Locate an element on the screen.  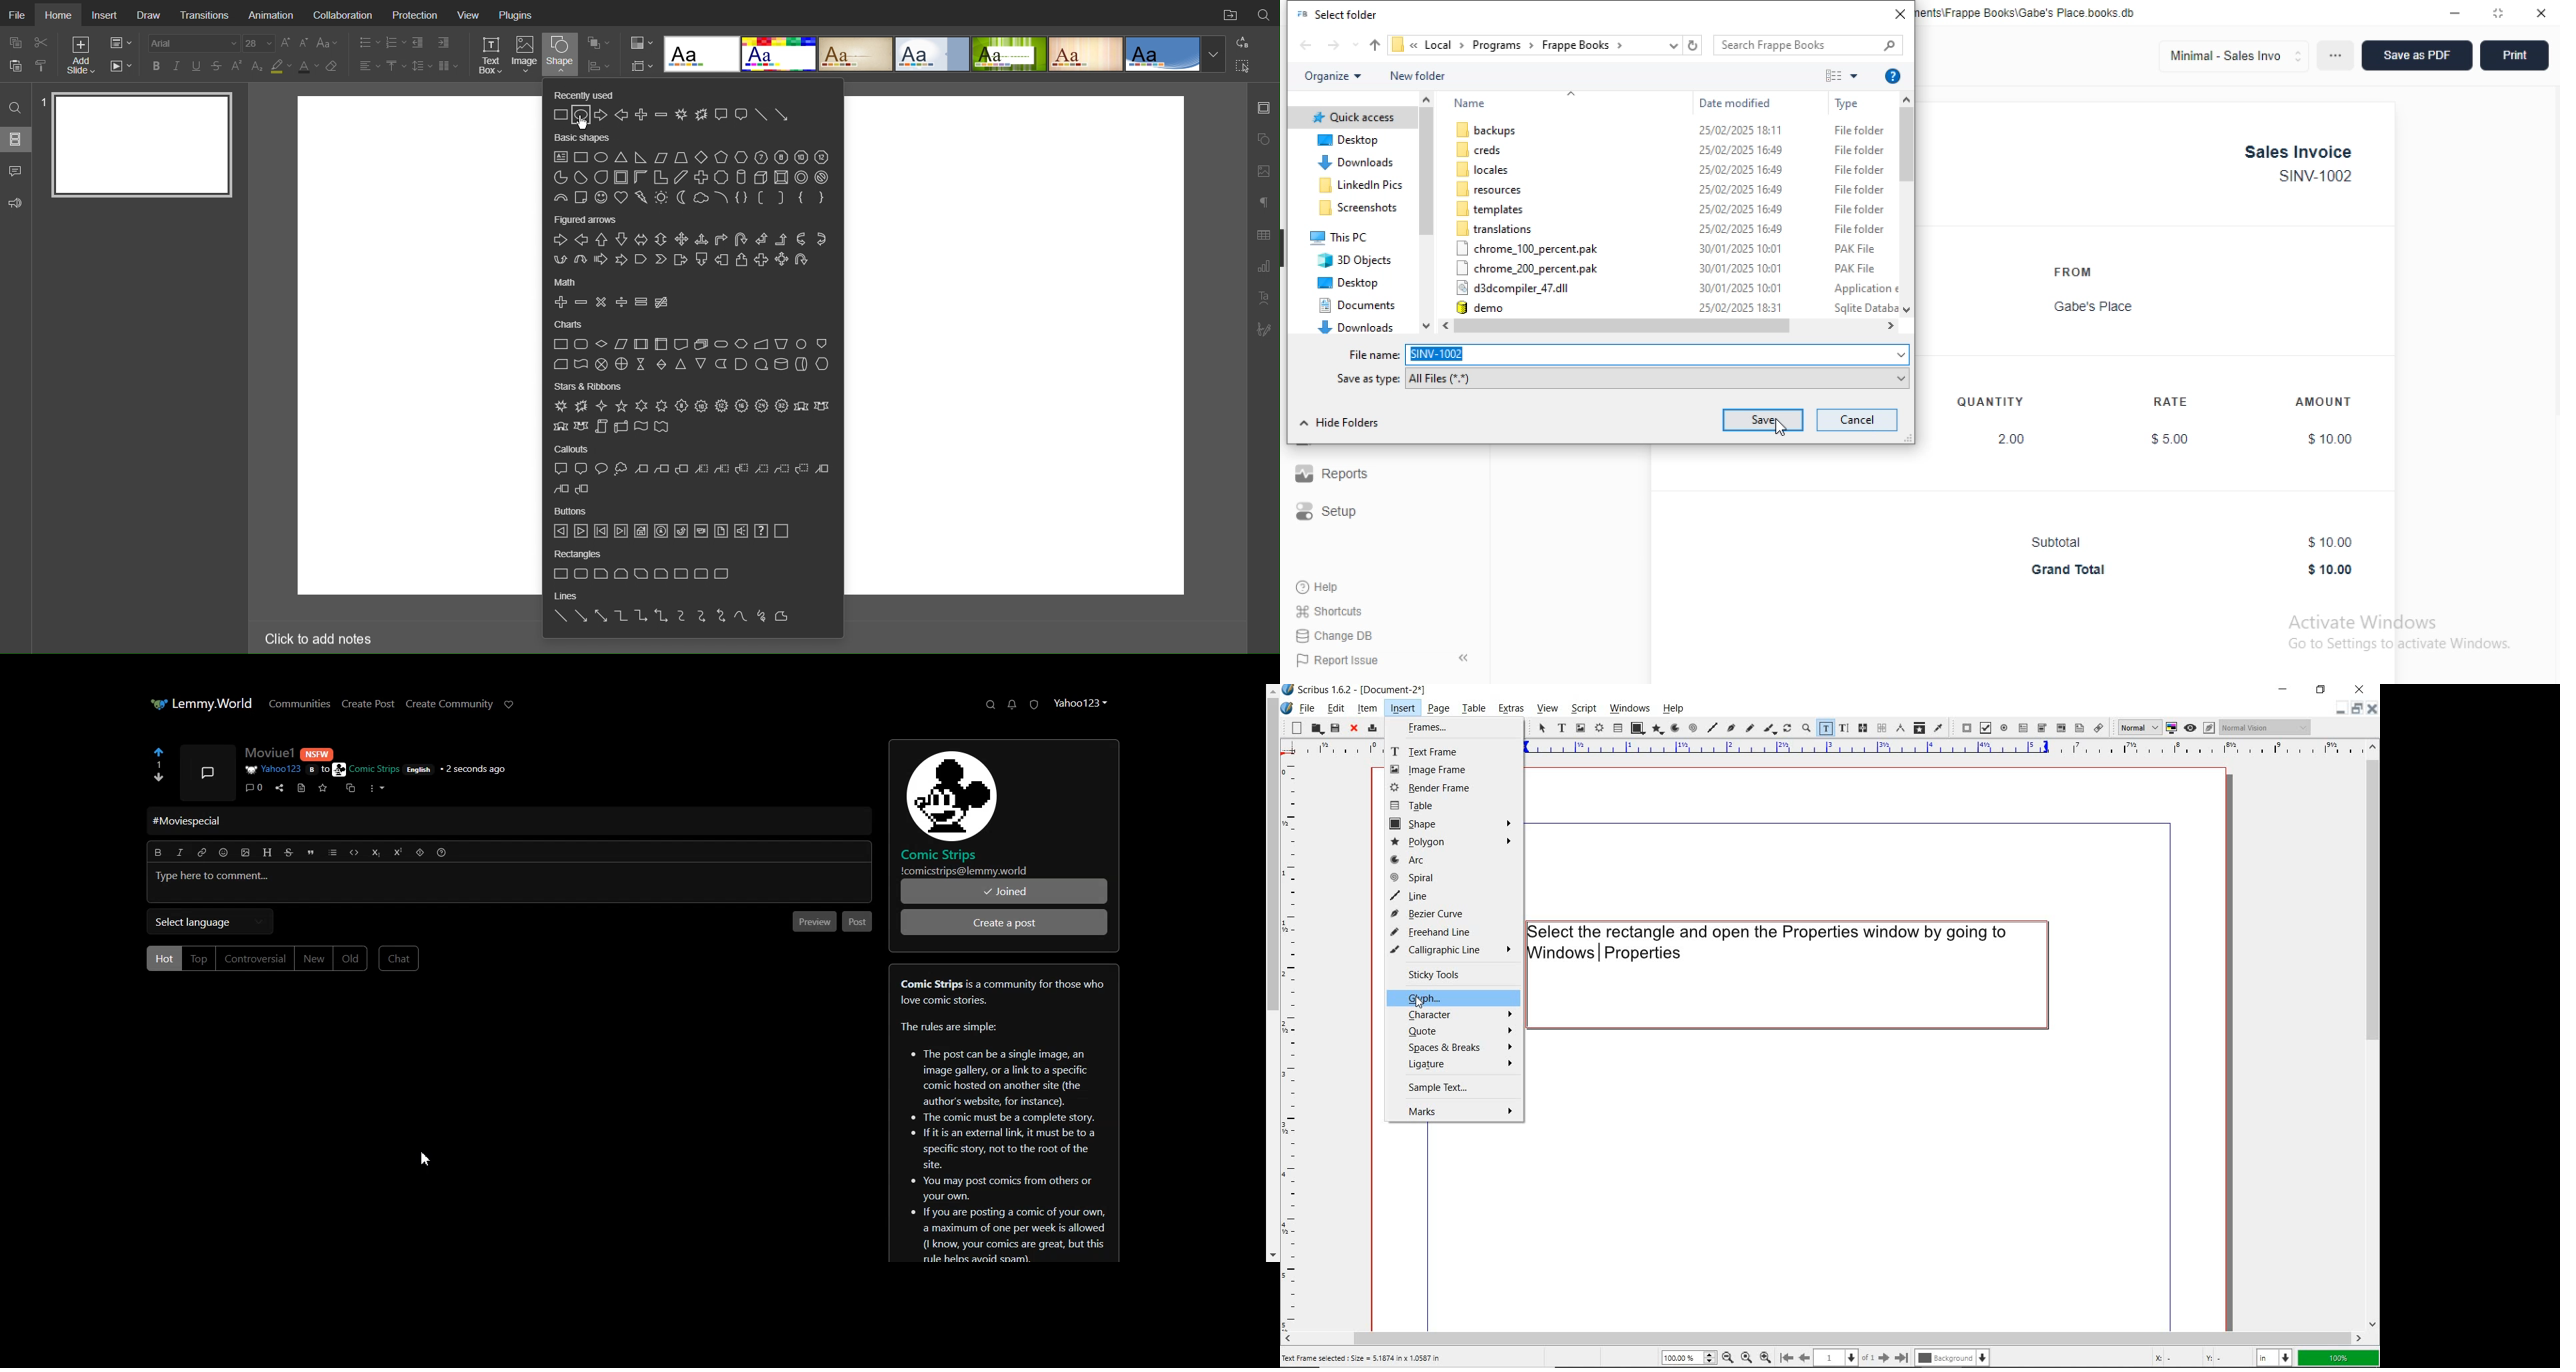
select item is located at coordinates (1541, 729).